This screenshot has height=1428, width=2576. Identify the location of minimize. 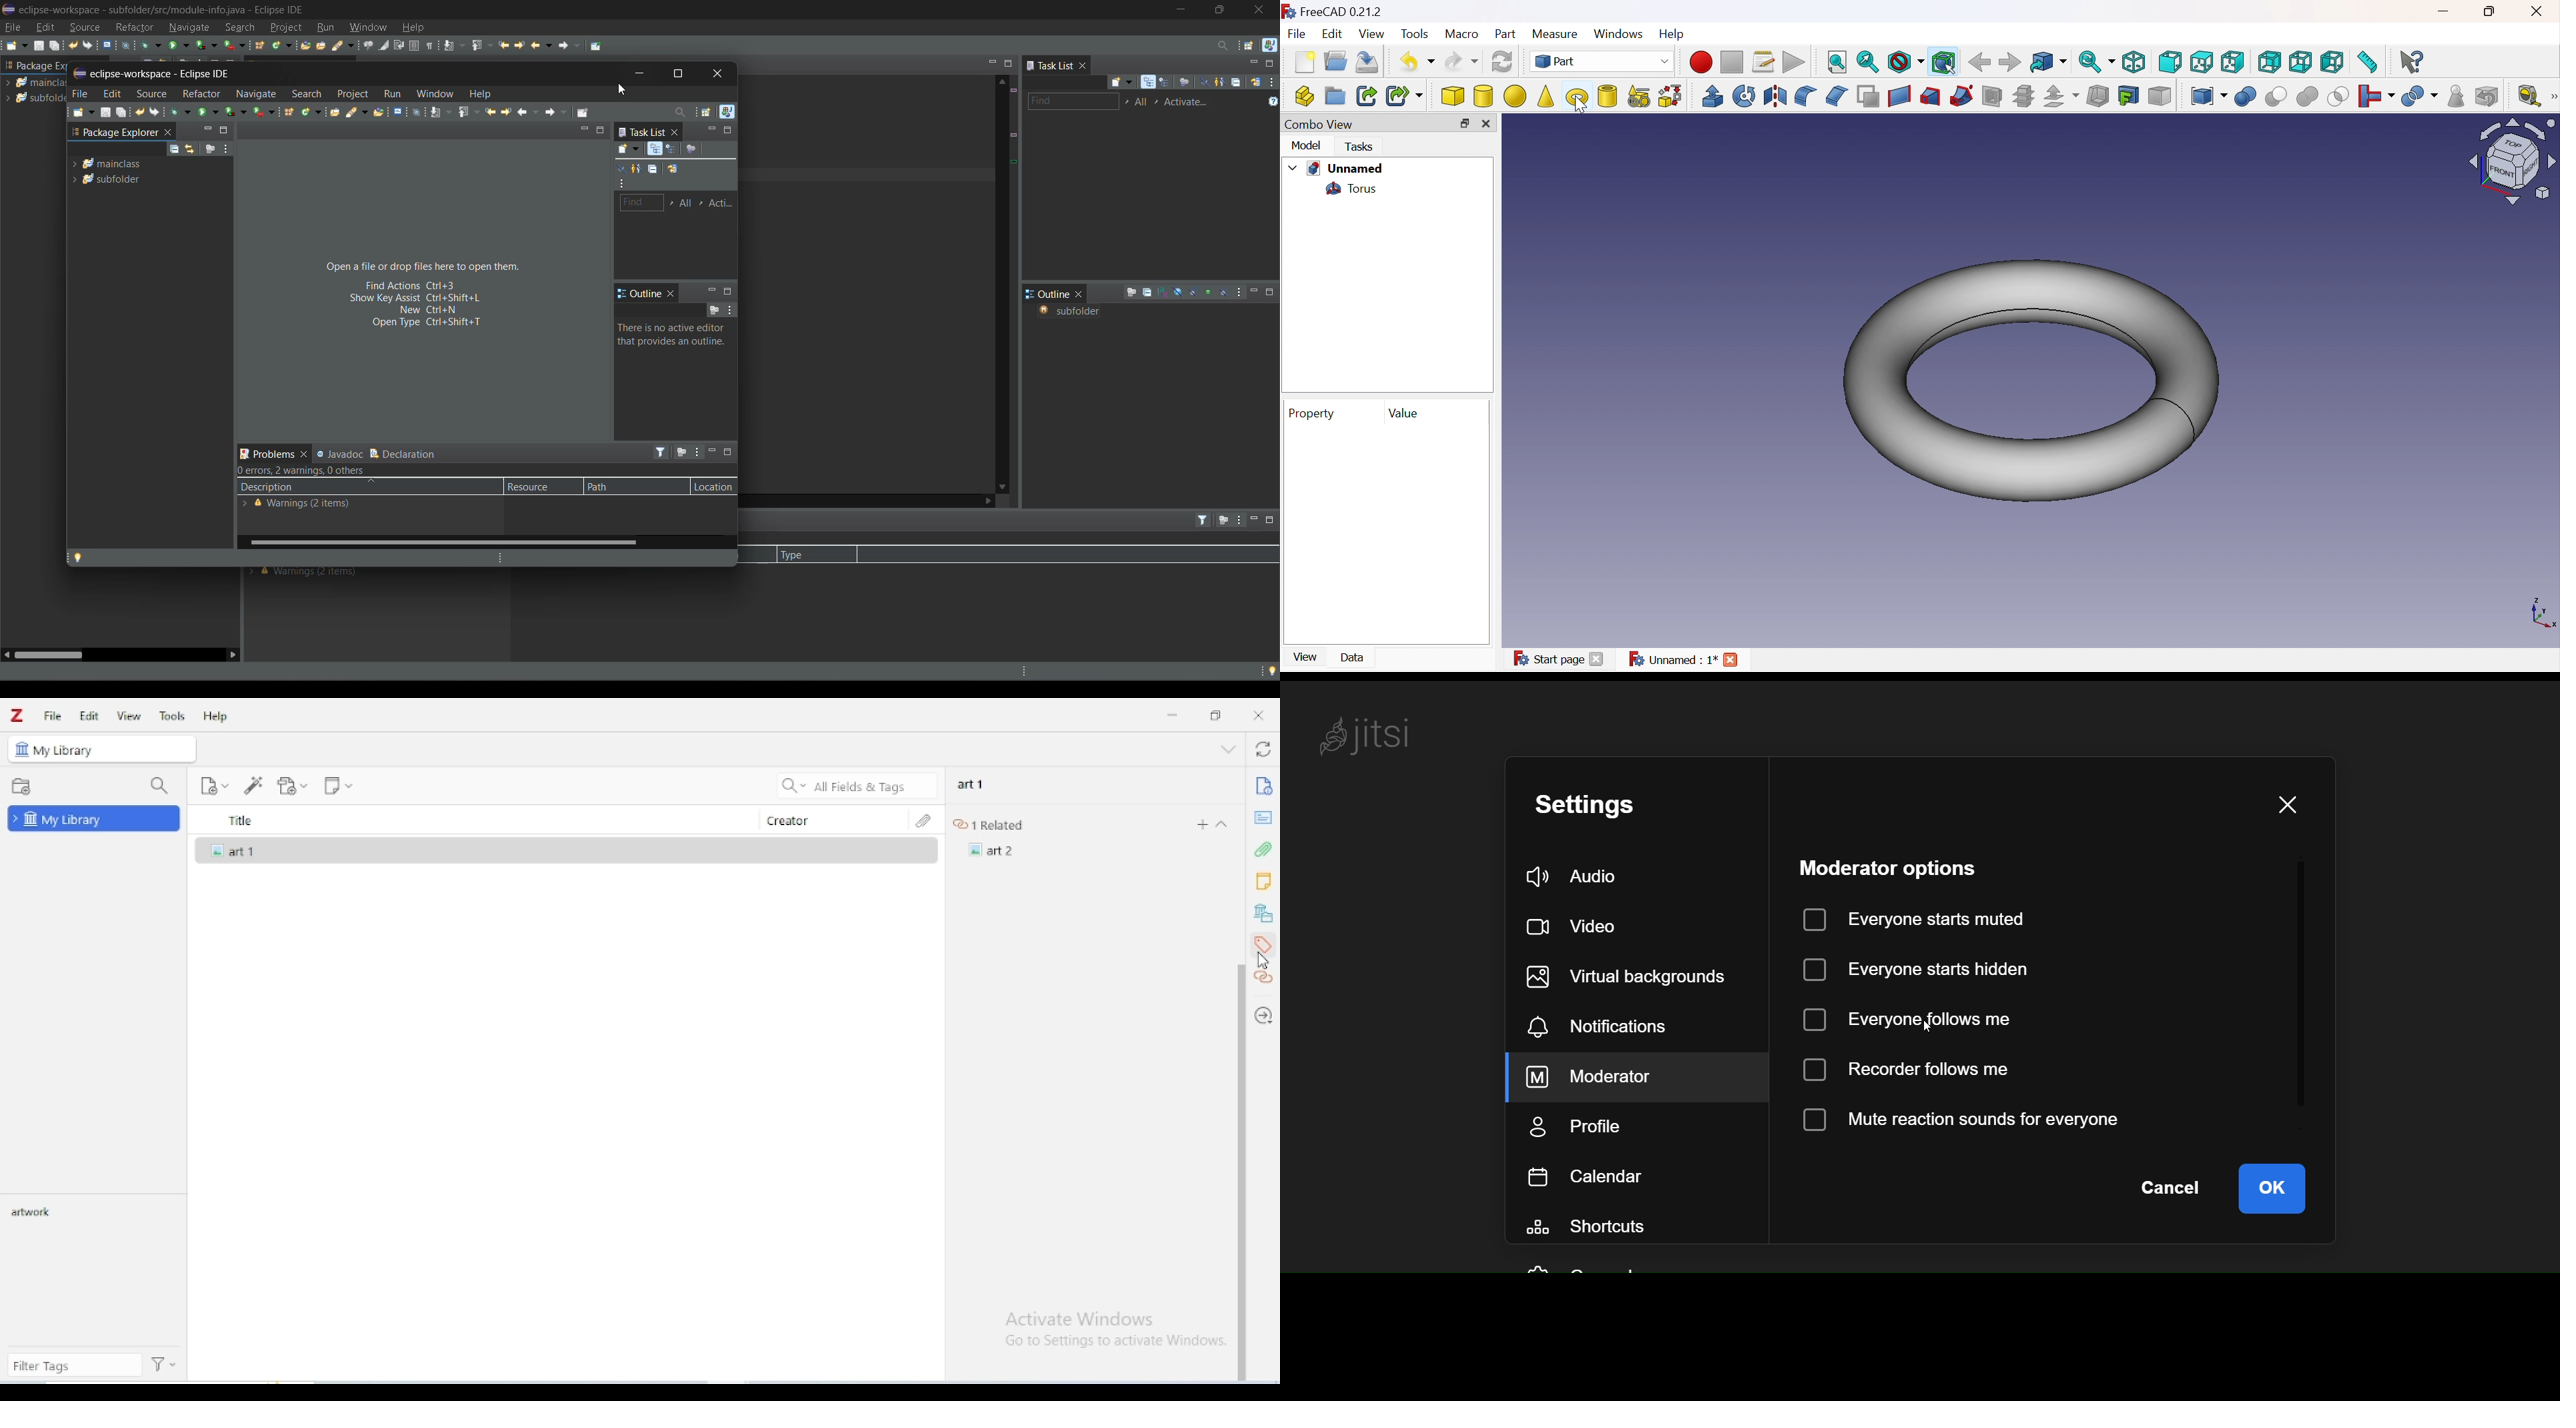
(709, 291).